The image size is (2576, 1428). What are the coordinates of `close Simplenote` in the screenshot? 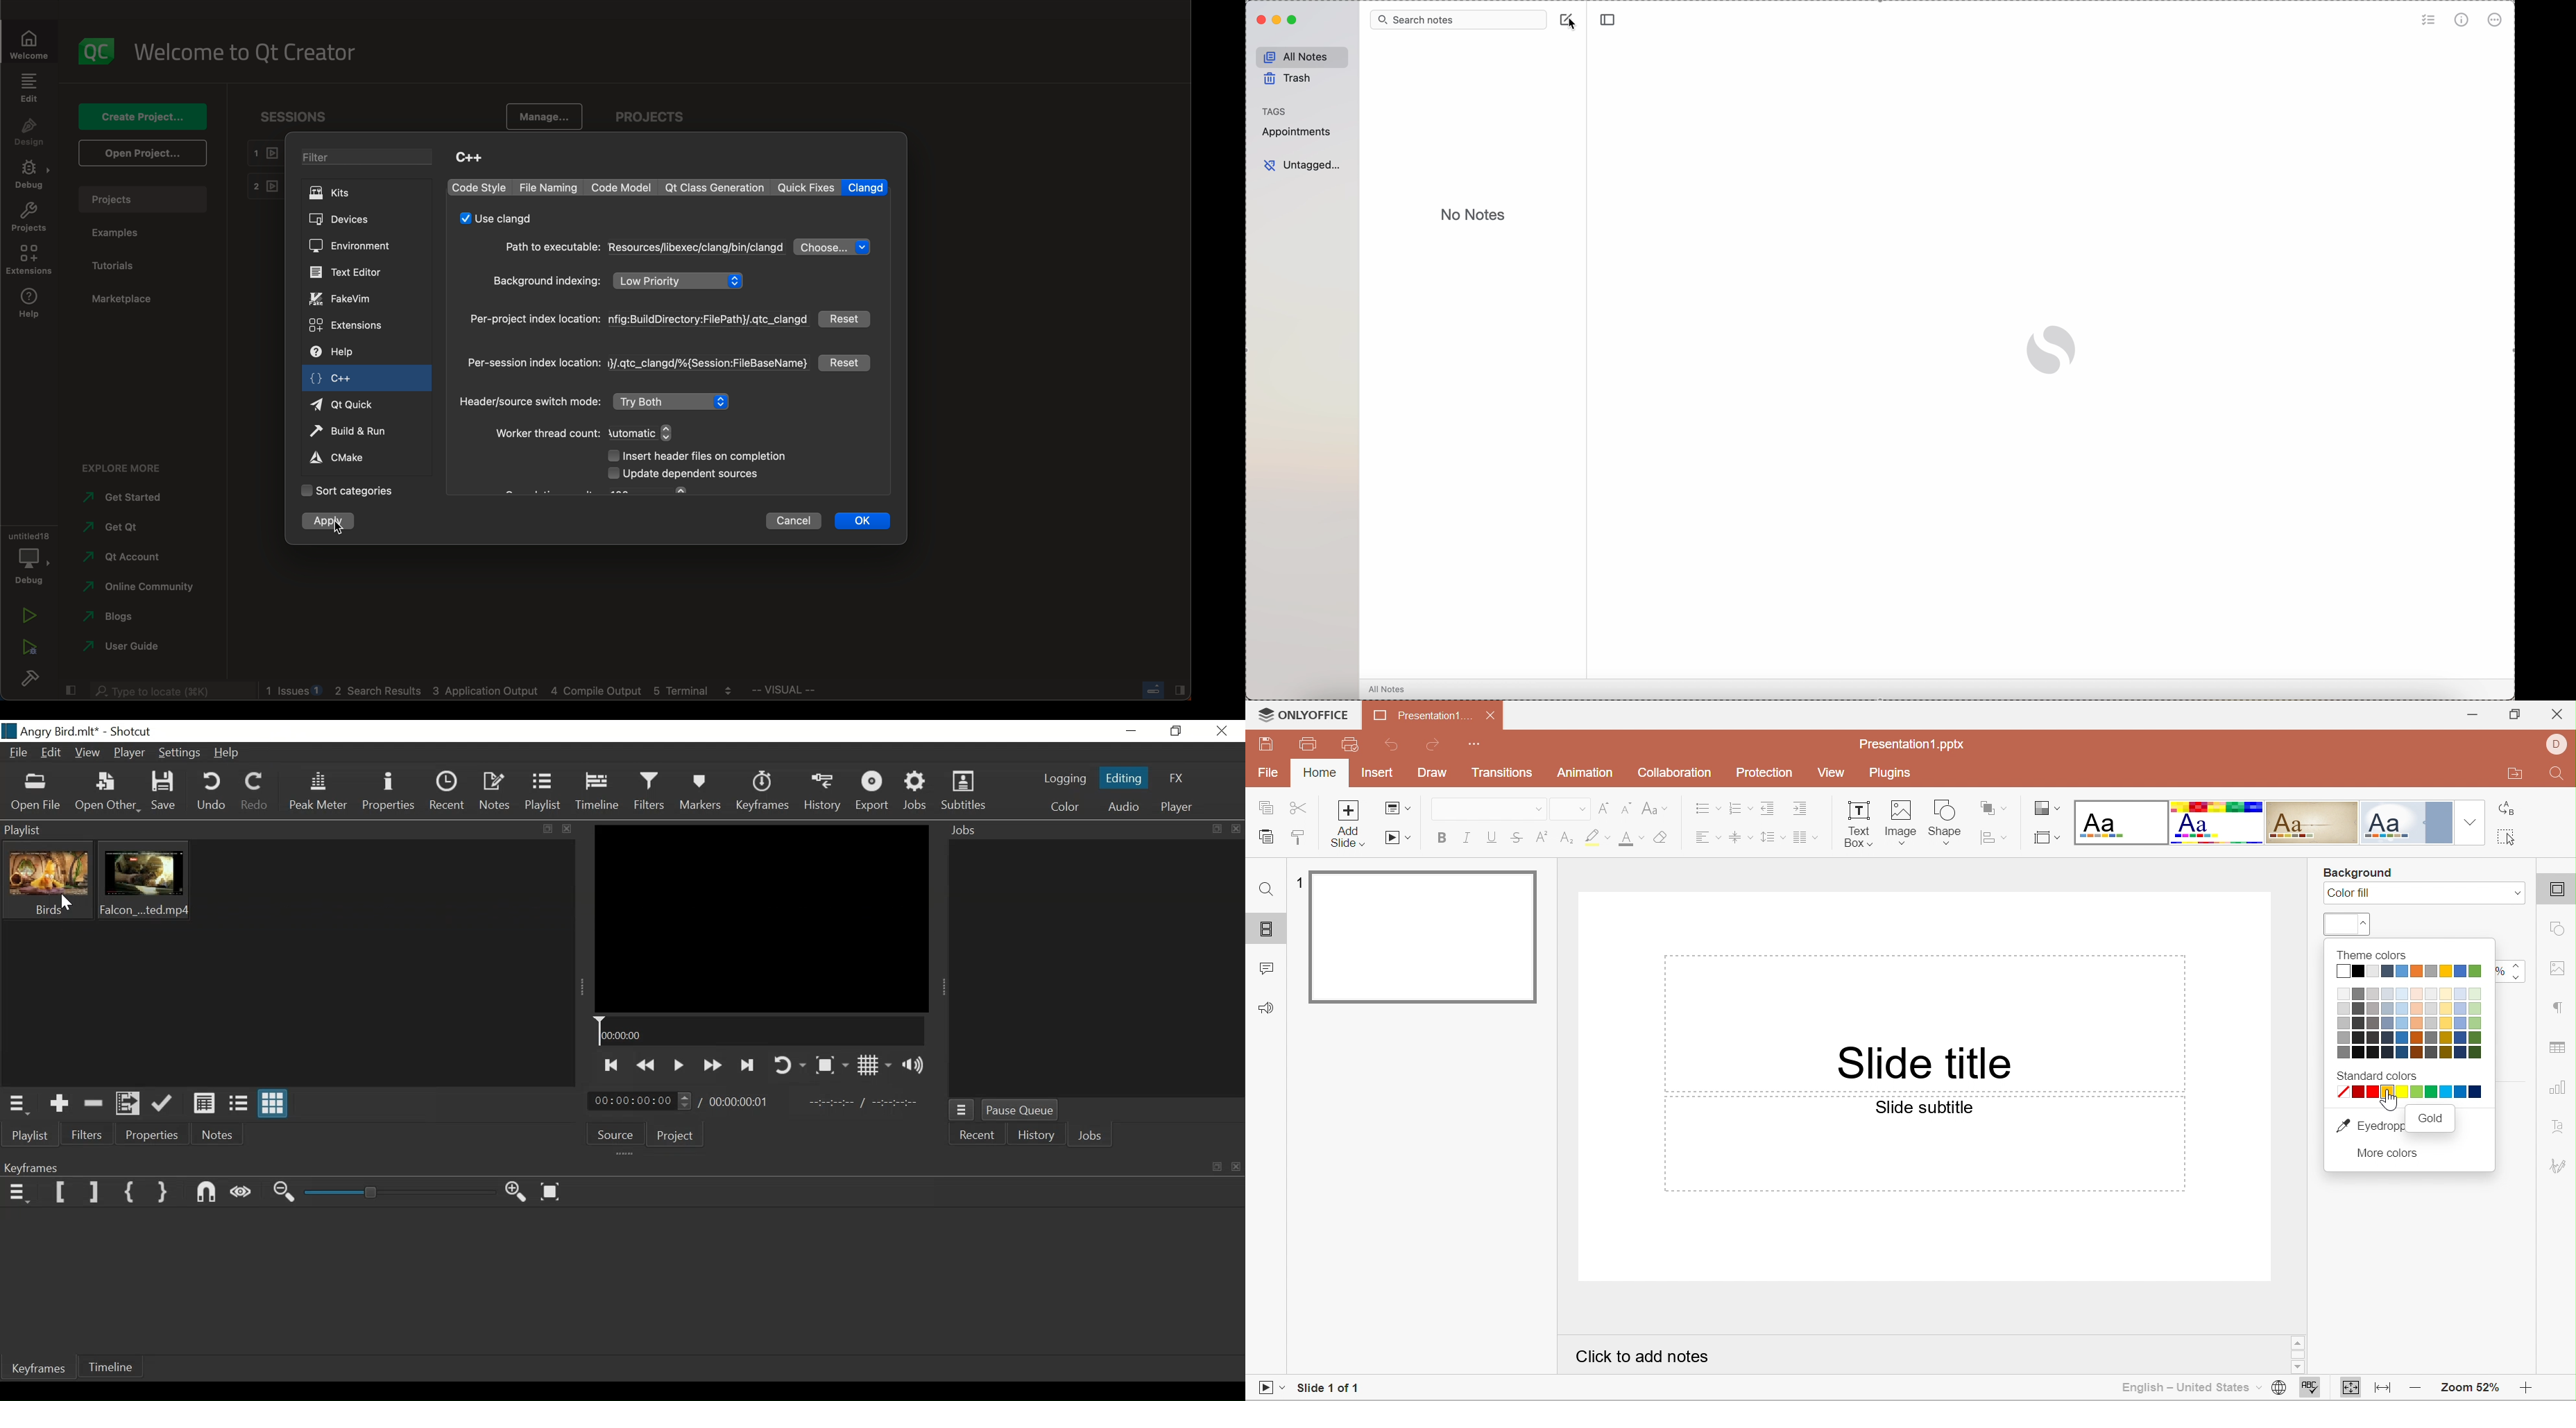 It's located at (1259, 20).